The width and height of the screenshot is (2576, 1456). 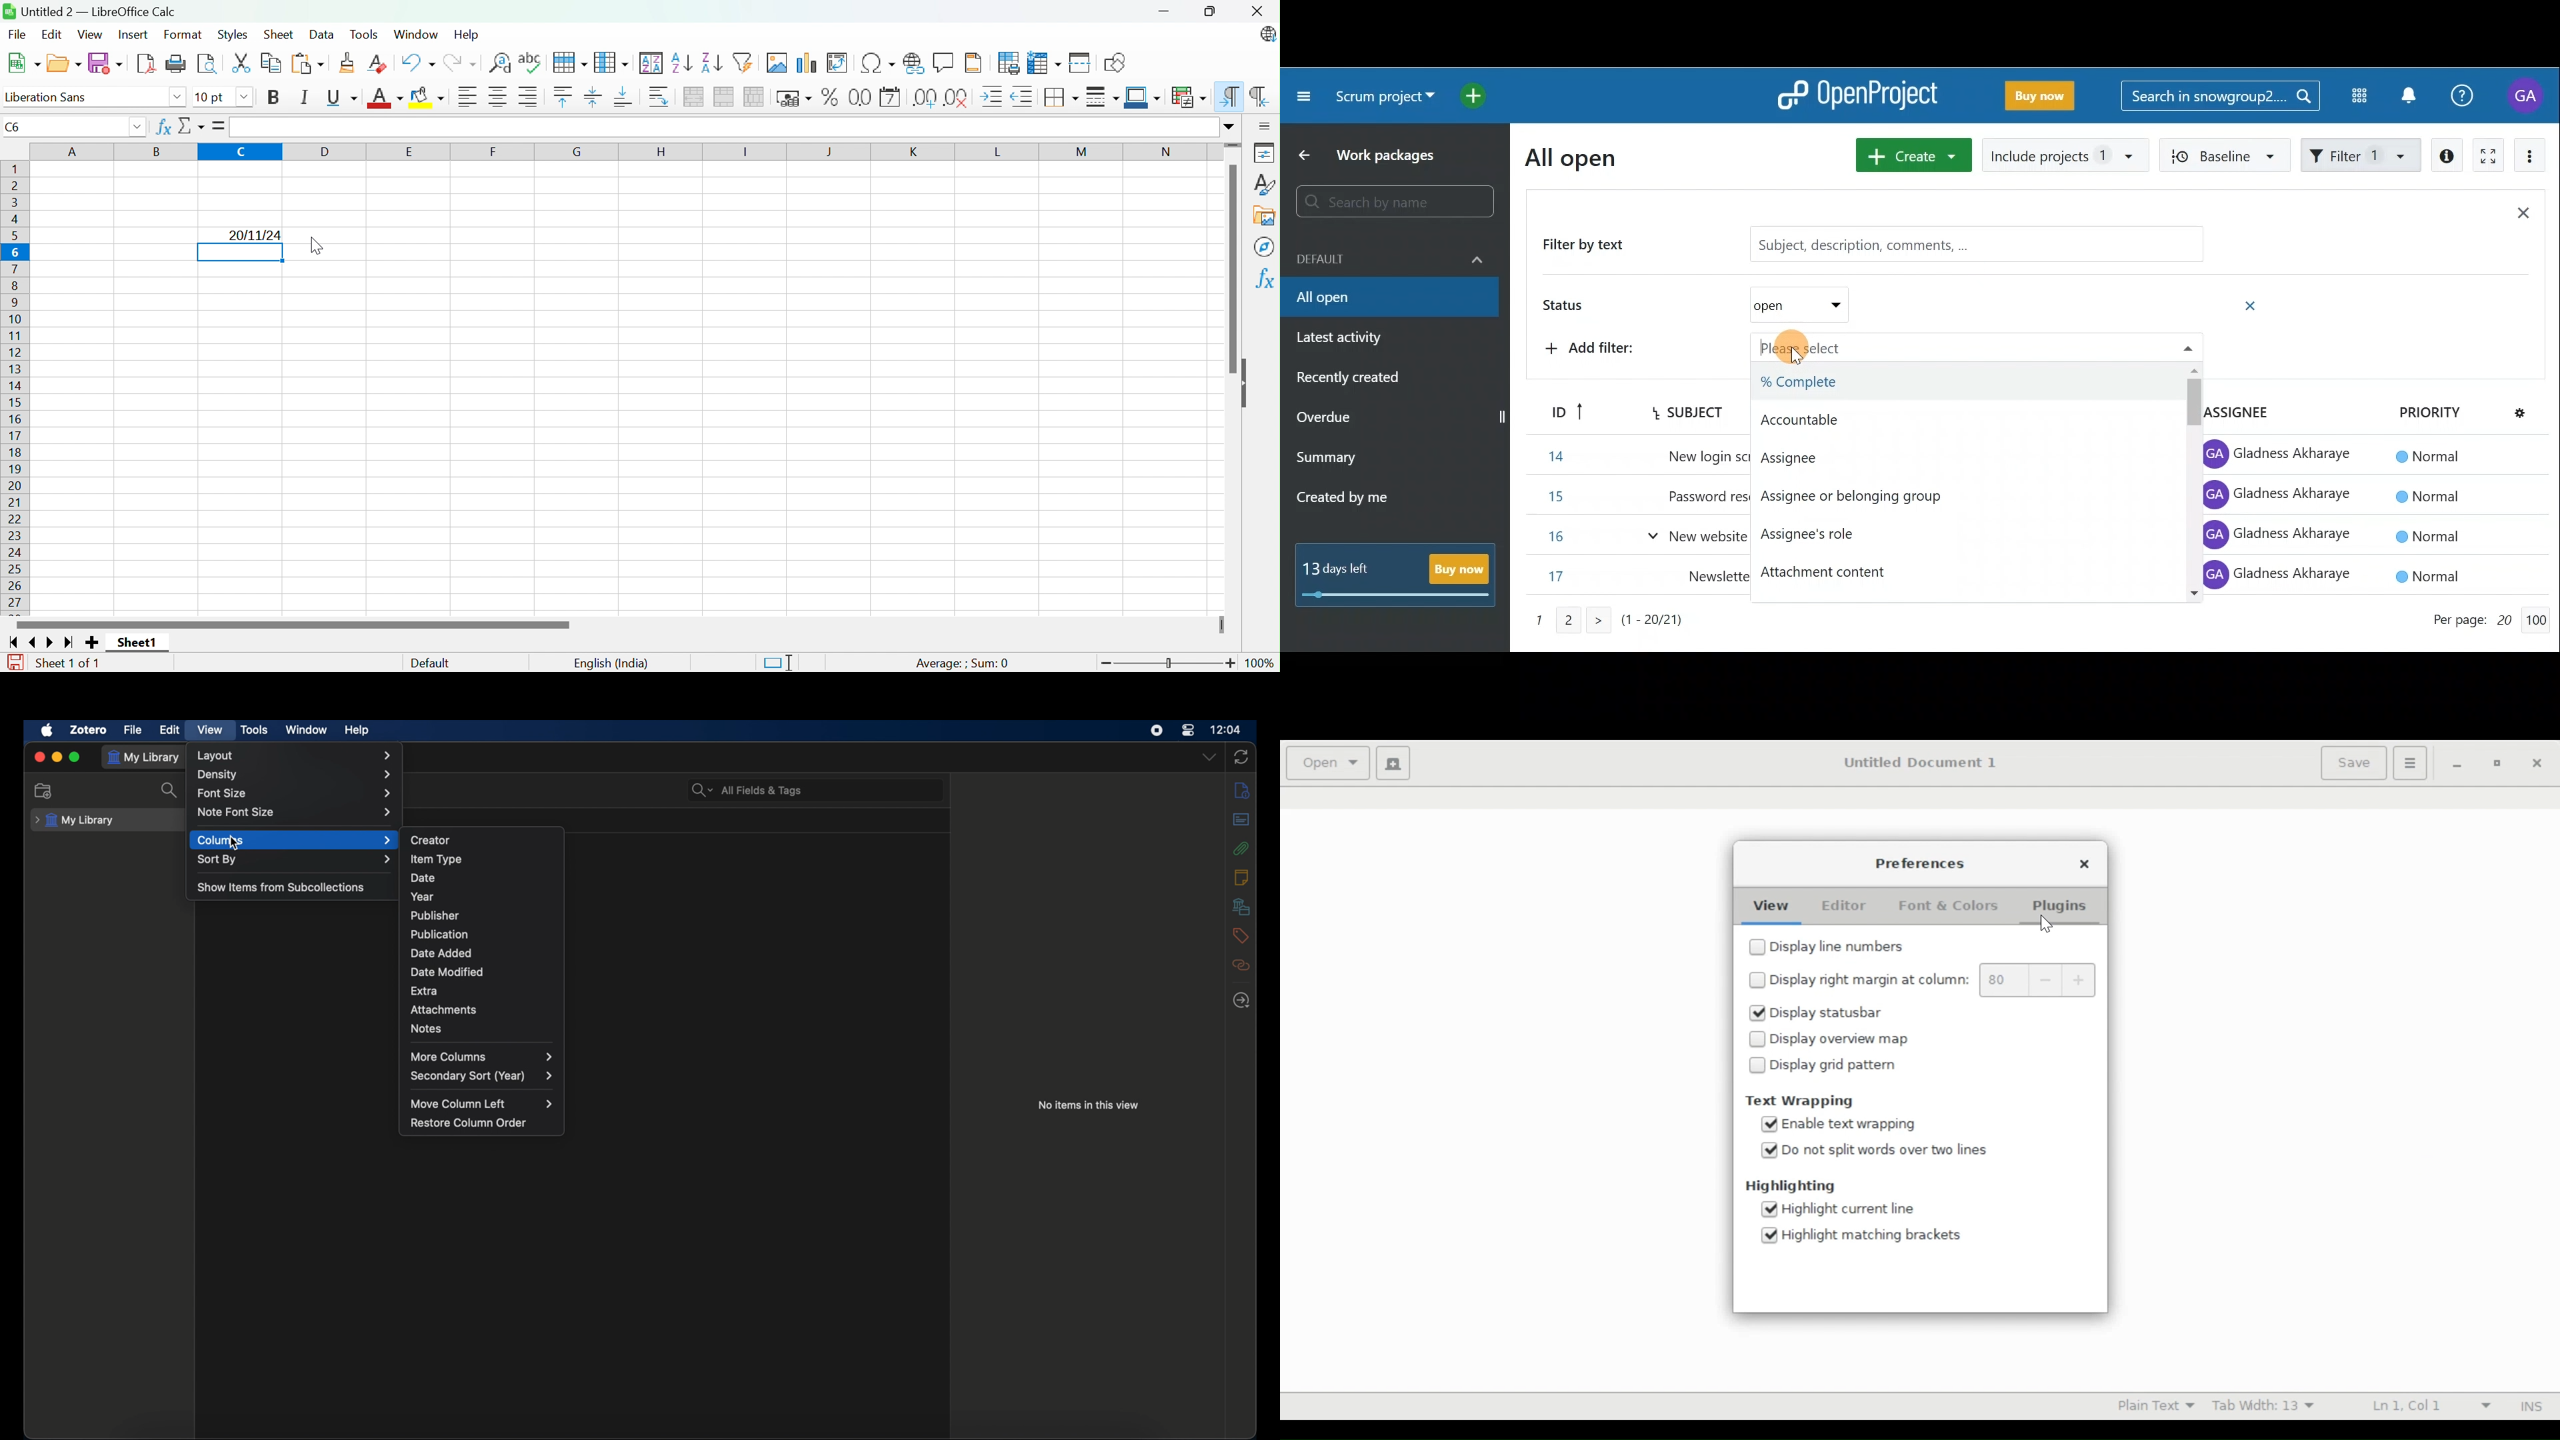 I want to click on related, so click(x=1241, y=965).